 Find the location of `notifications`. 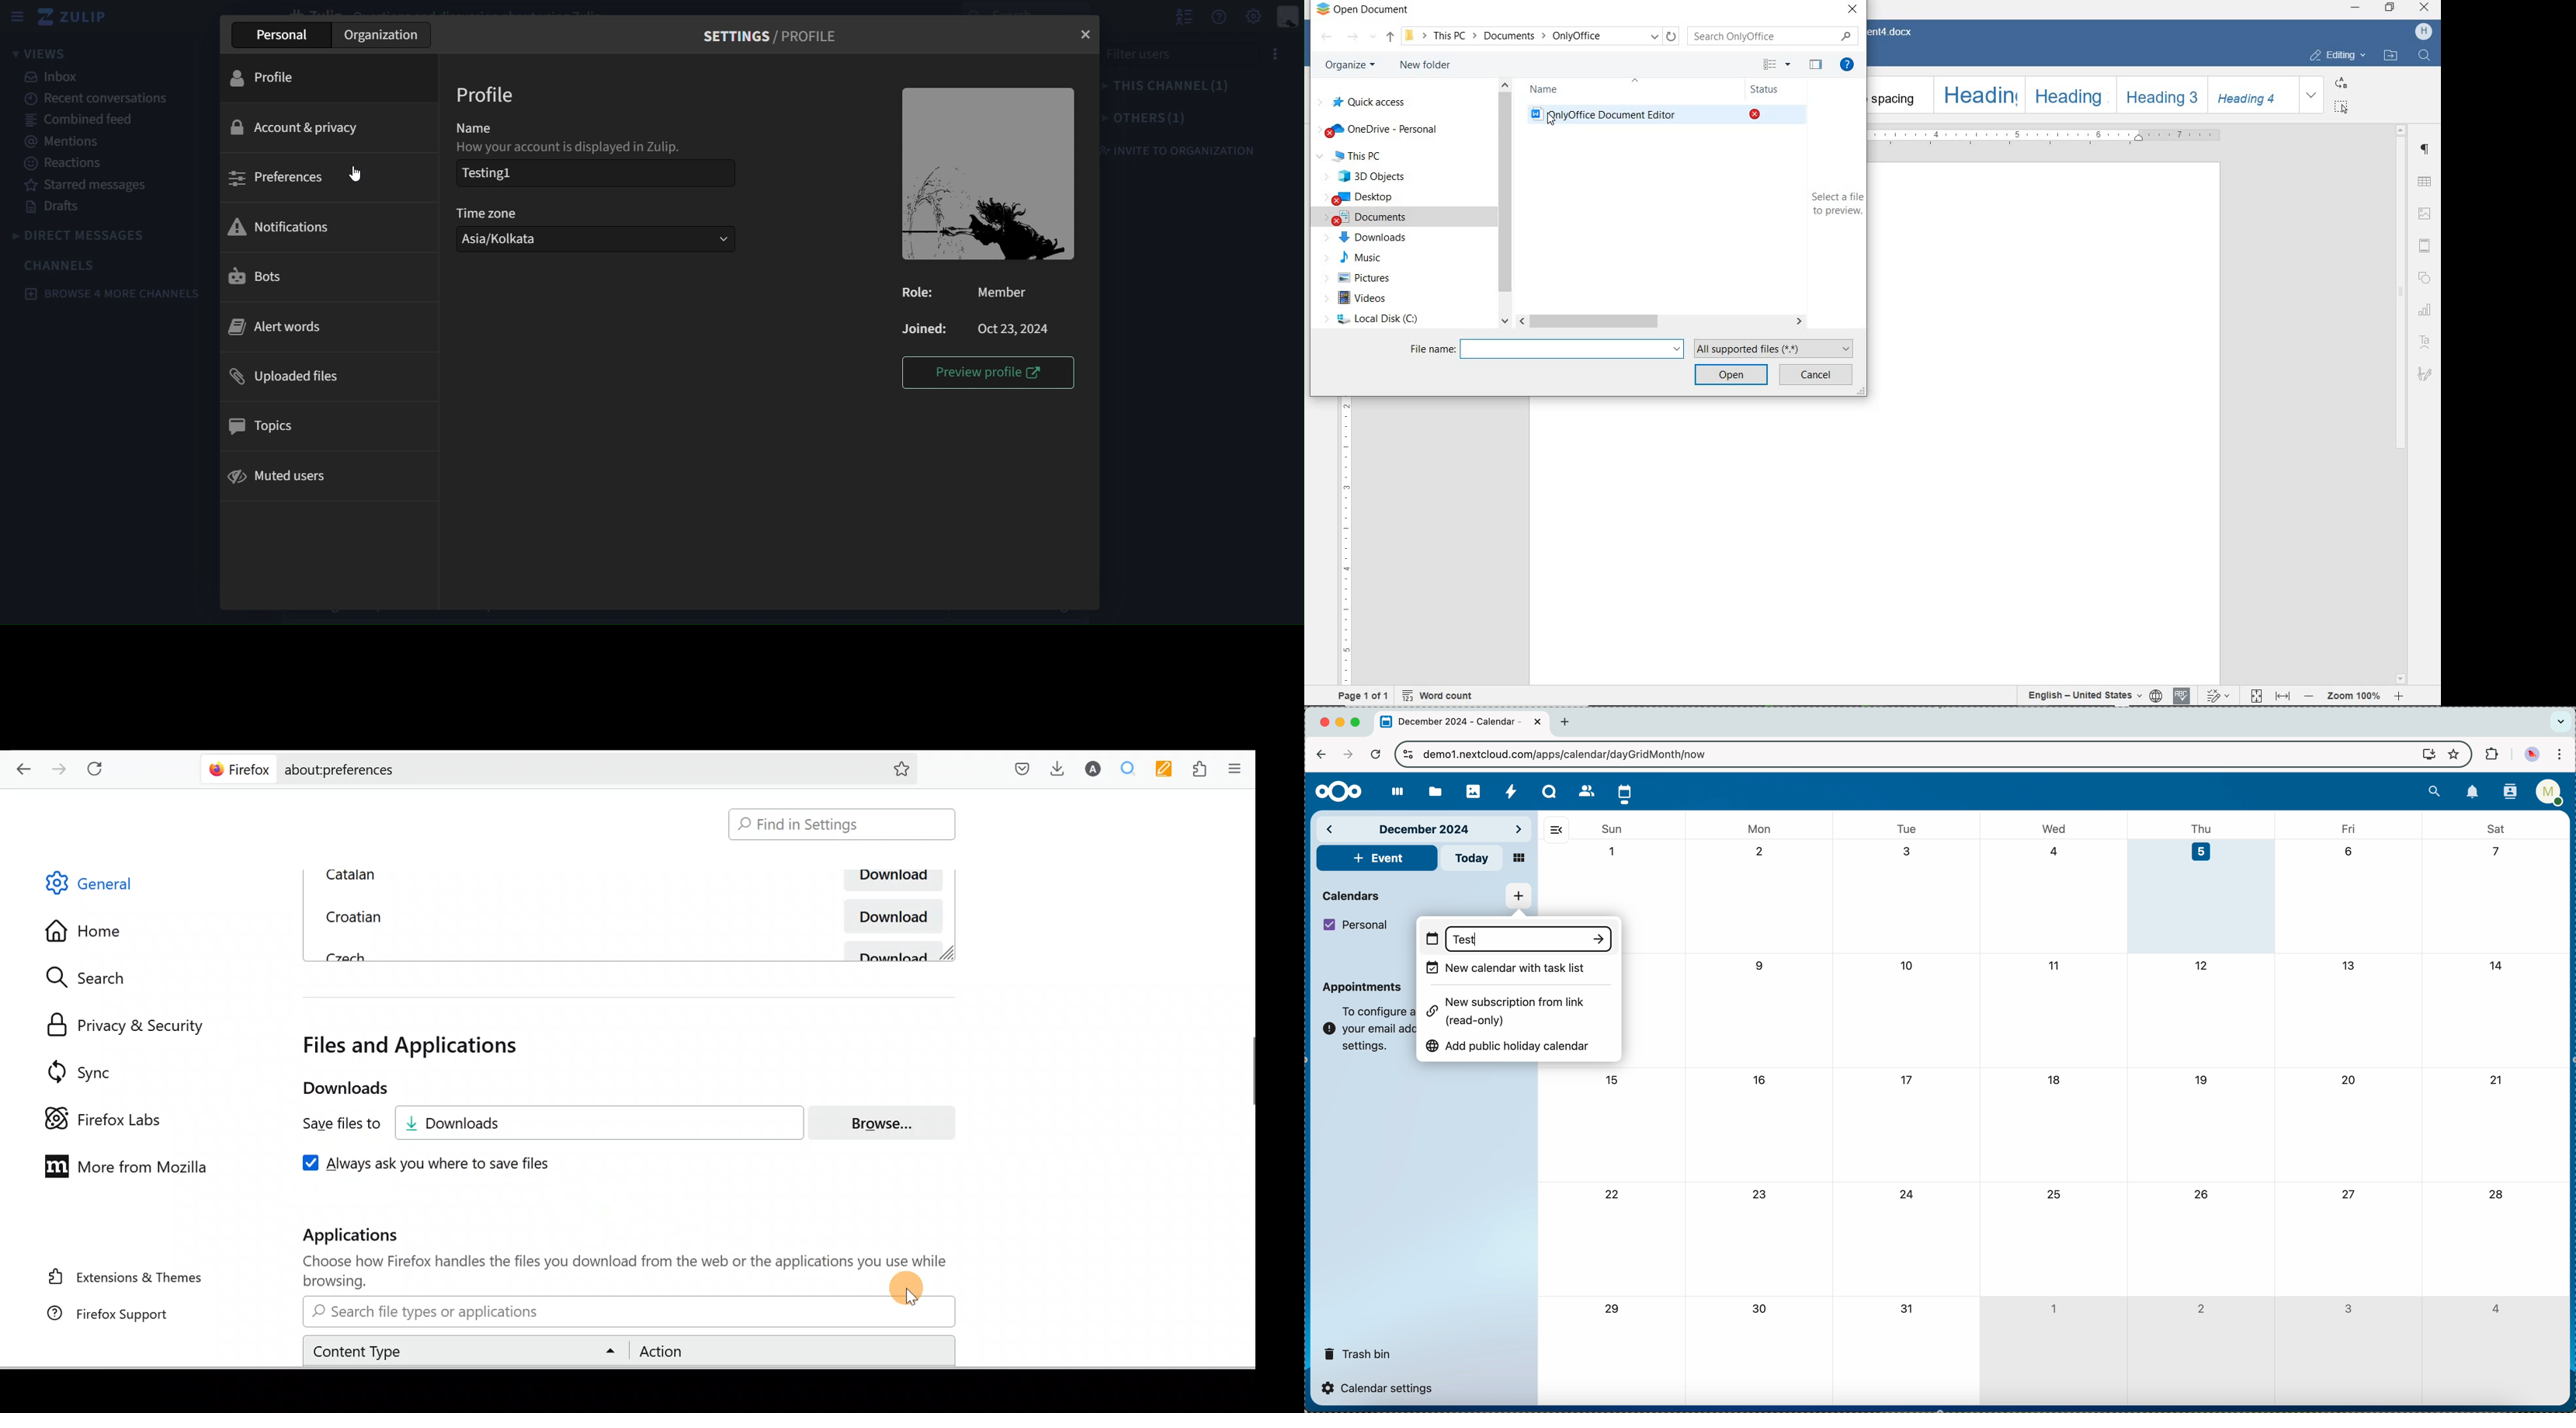

notifications is located at coordinates (325, 227).